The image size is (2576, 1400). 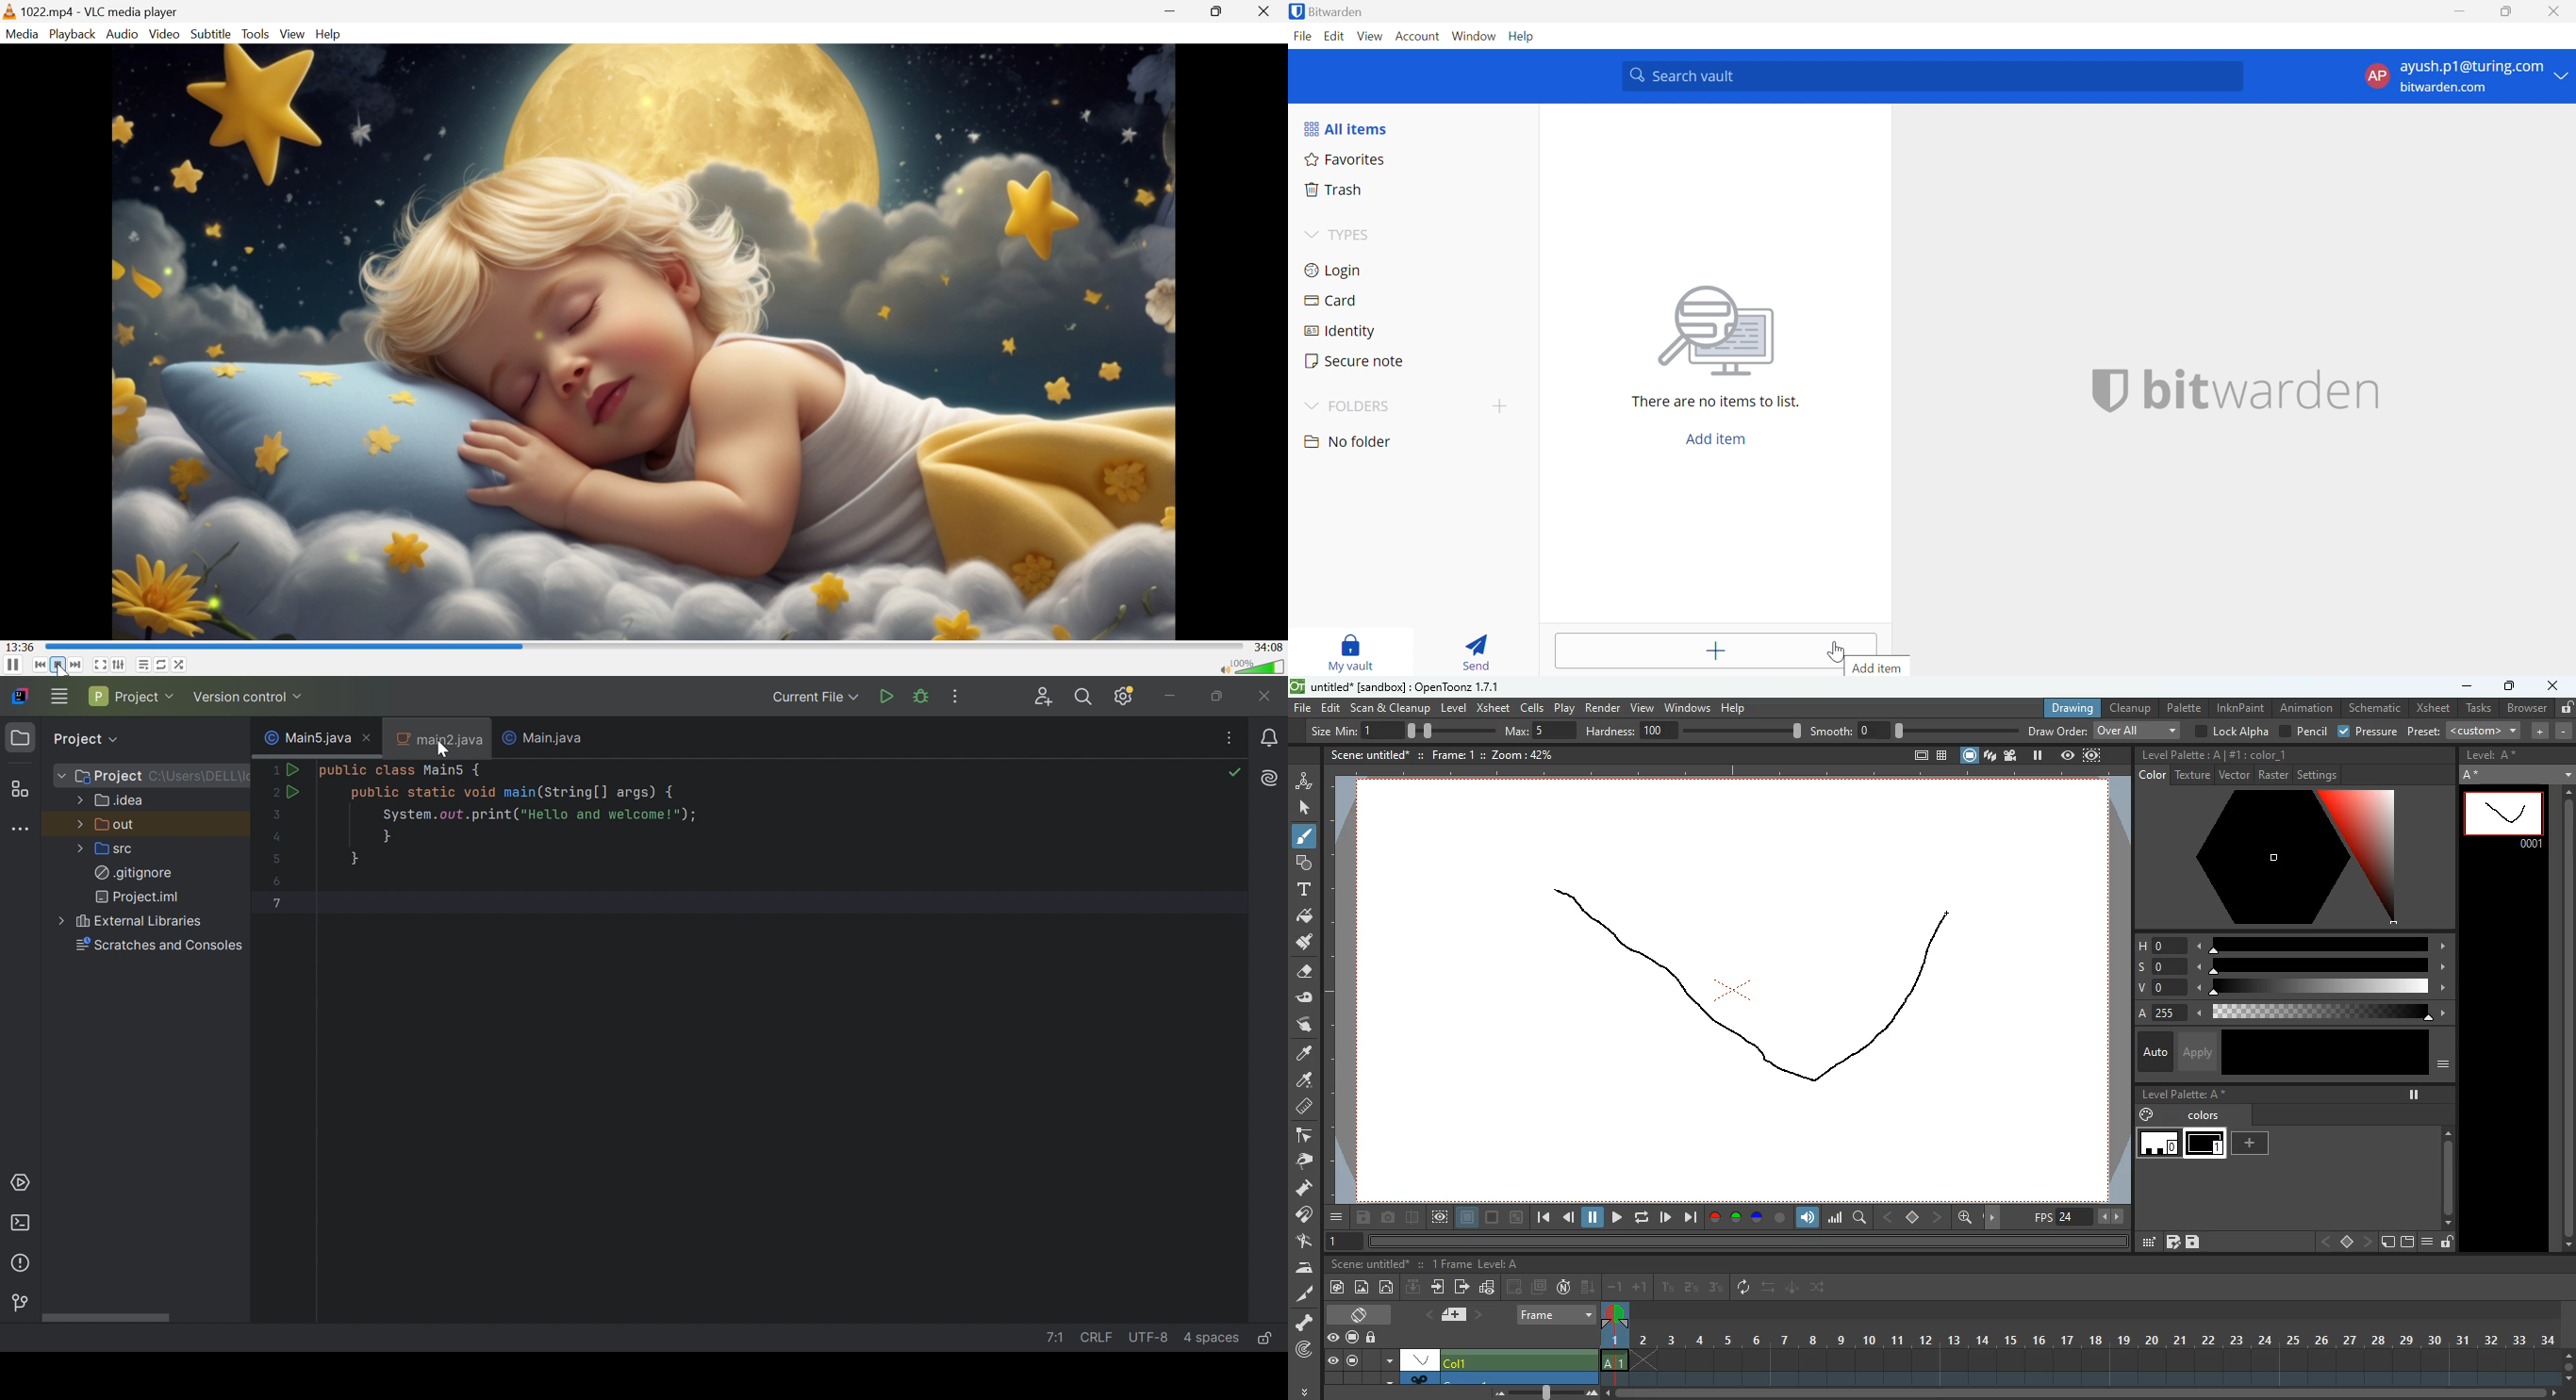 What do you see at coordinates (1516, 754) in the screenshot?
I see `zoom` at bounding box center [1516, 754].